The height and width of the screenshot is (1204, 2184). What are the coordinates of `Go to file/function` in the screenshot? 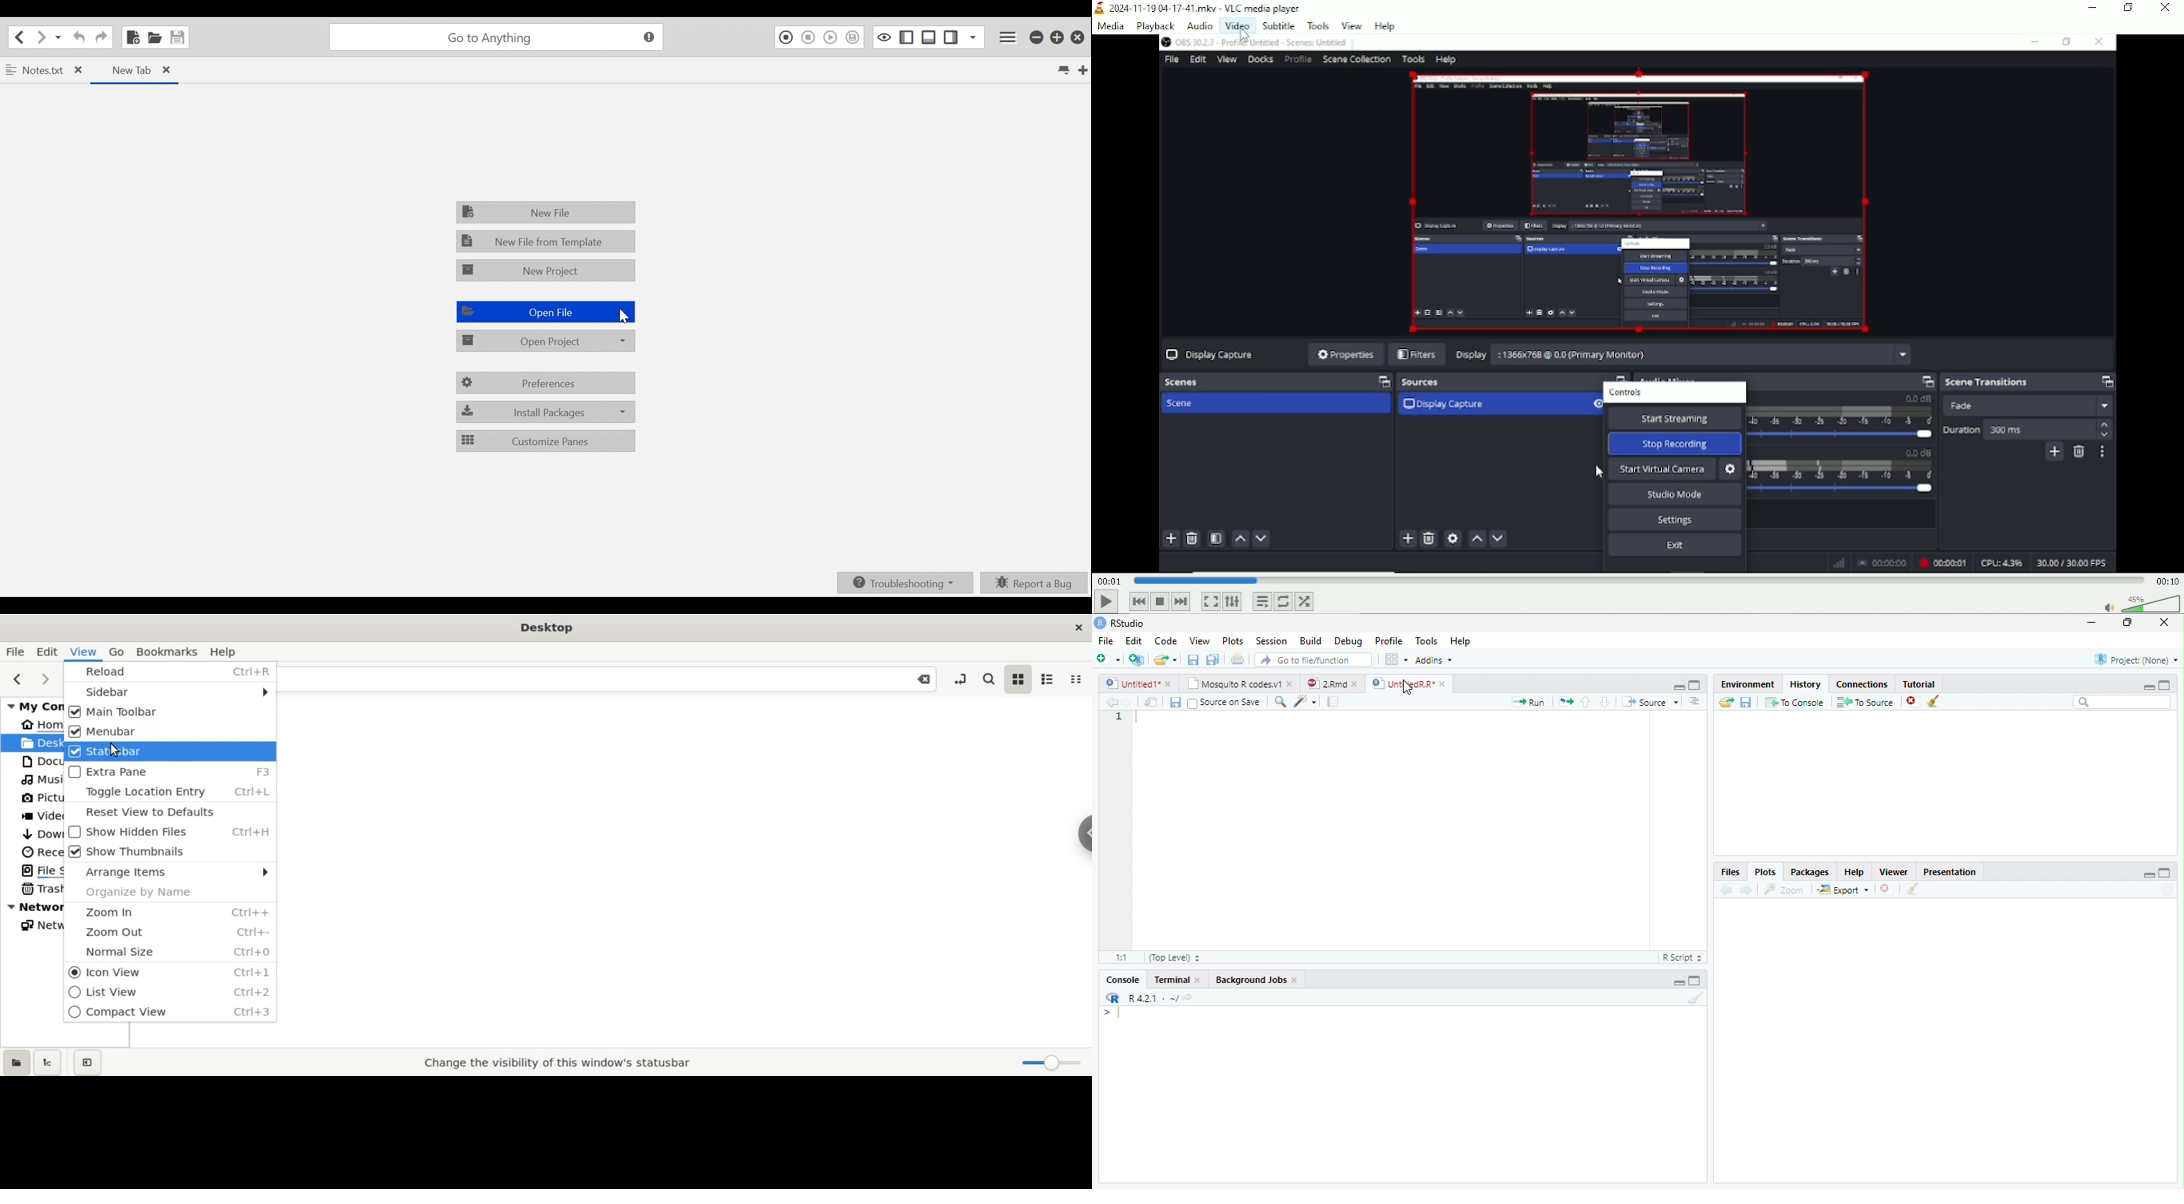 It's located at (1313, 659).